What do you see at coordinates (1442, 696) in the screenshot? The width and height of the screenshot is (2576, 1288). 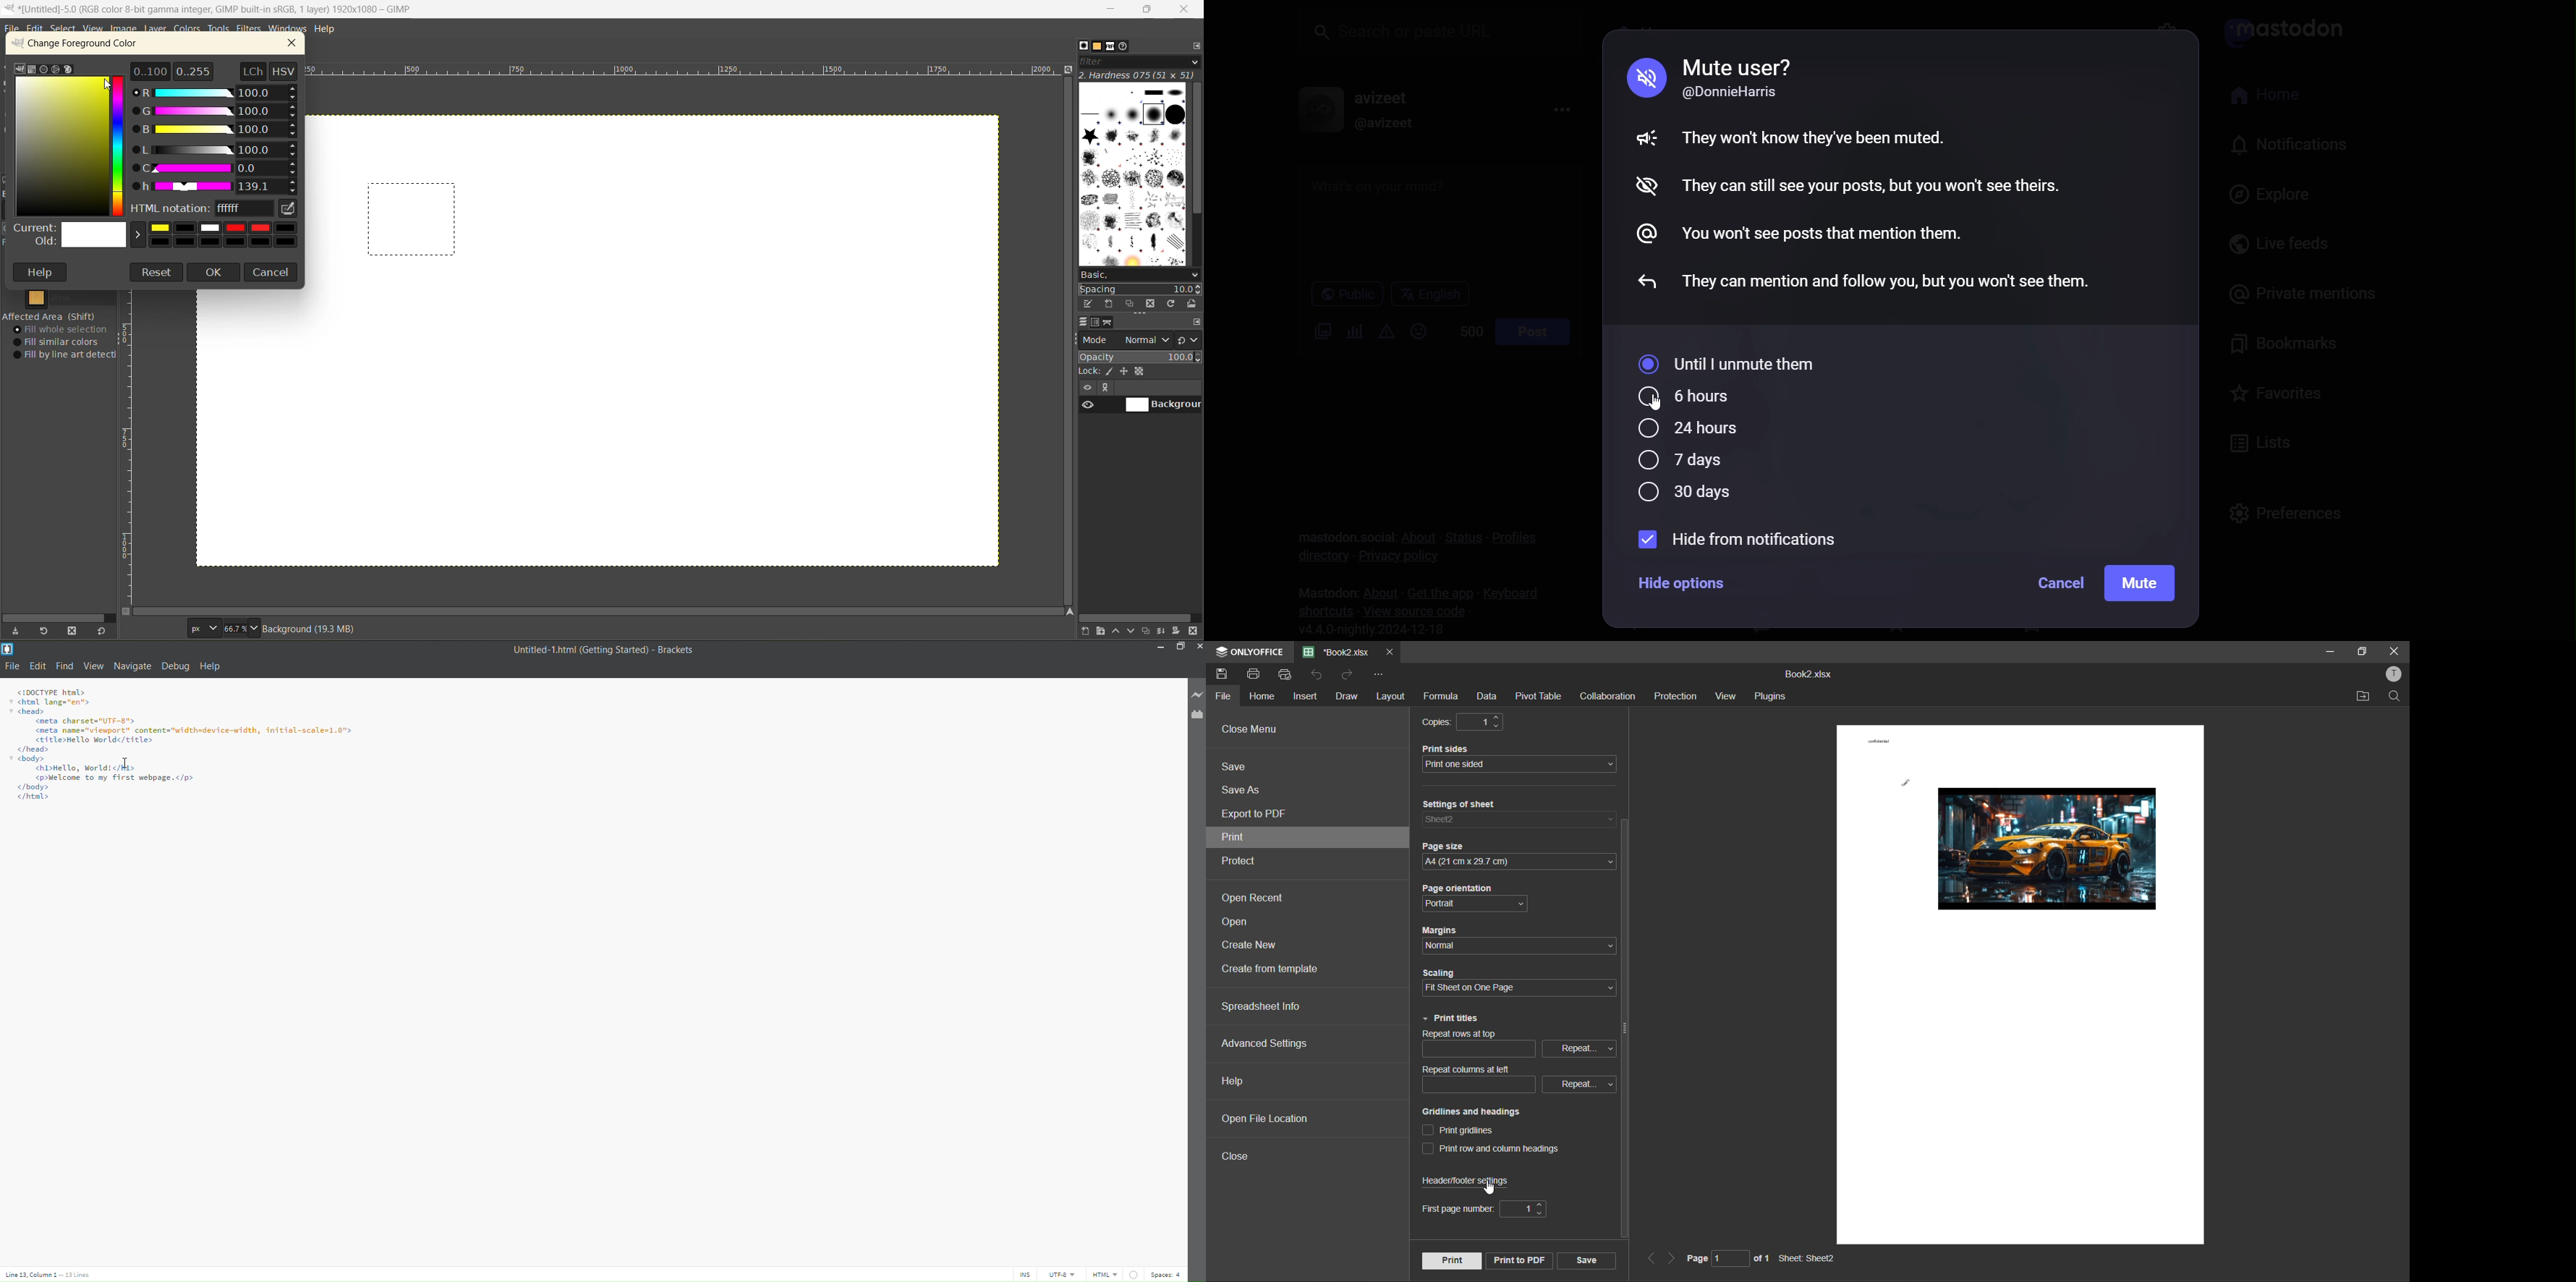 I see `formula` at bounding box center [1442, 696].